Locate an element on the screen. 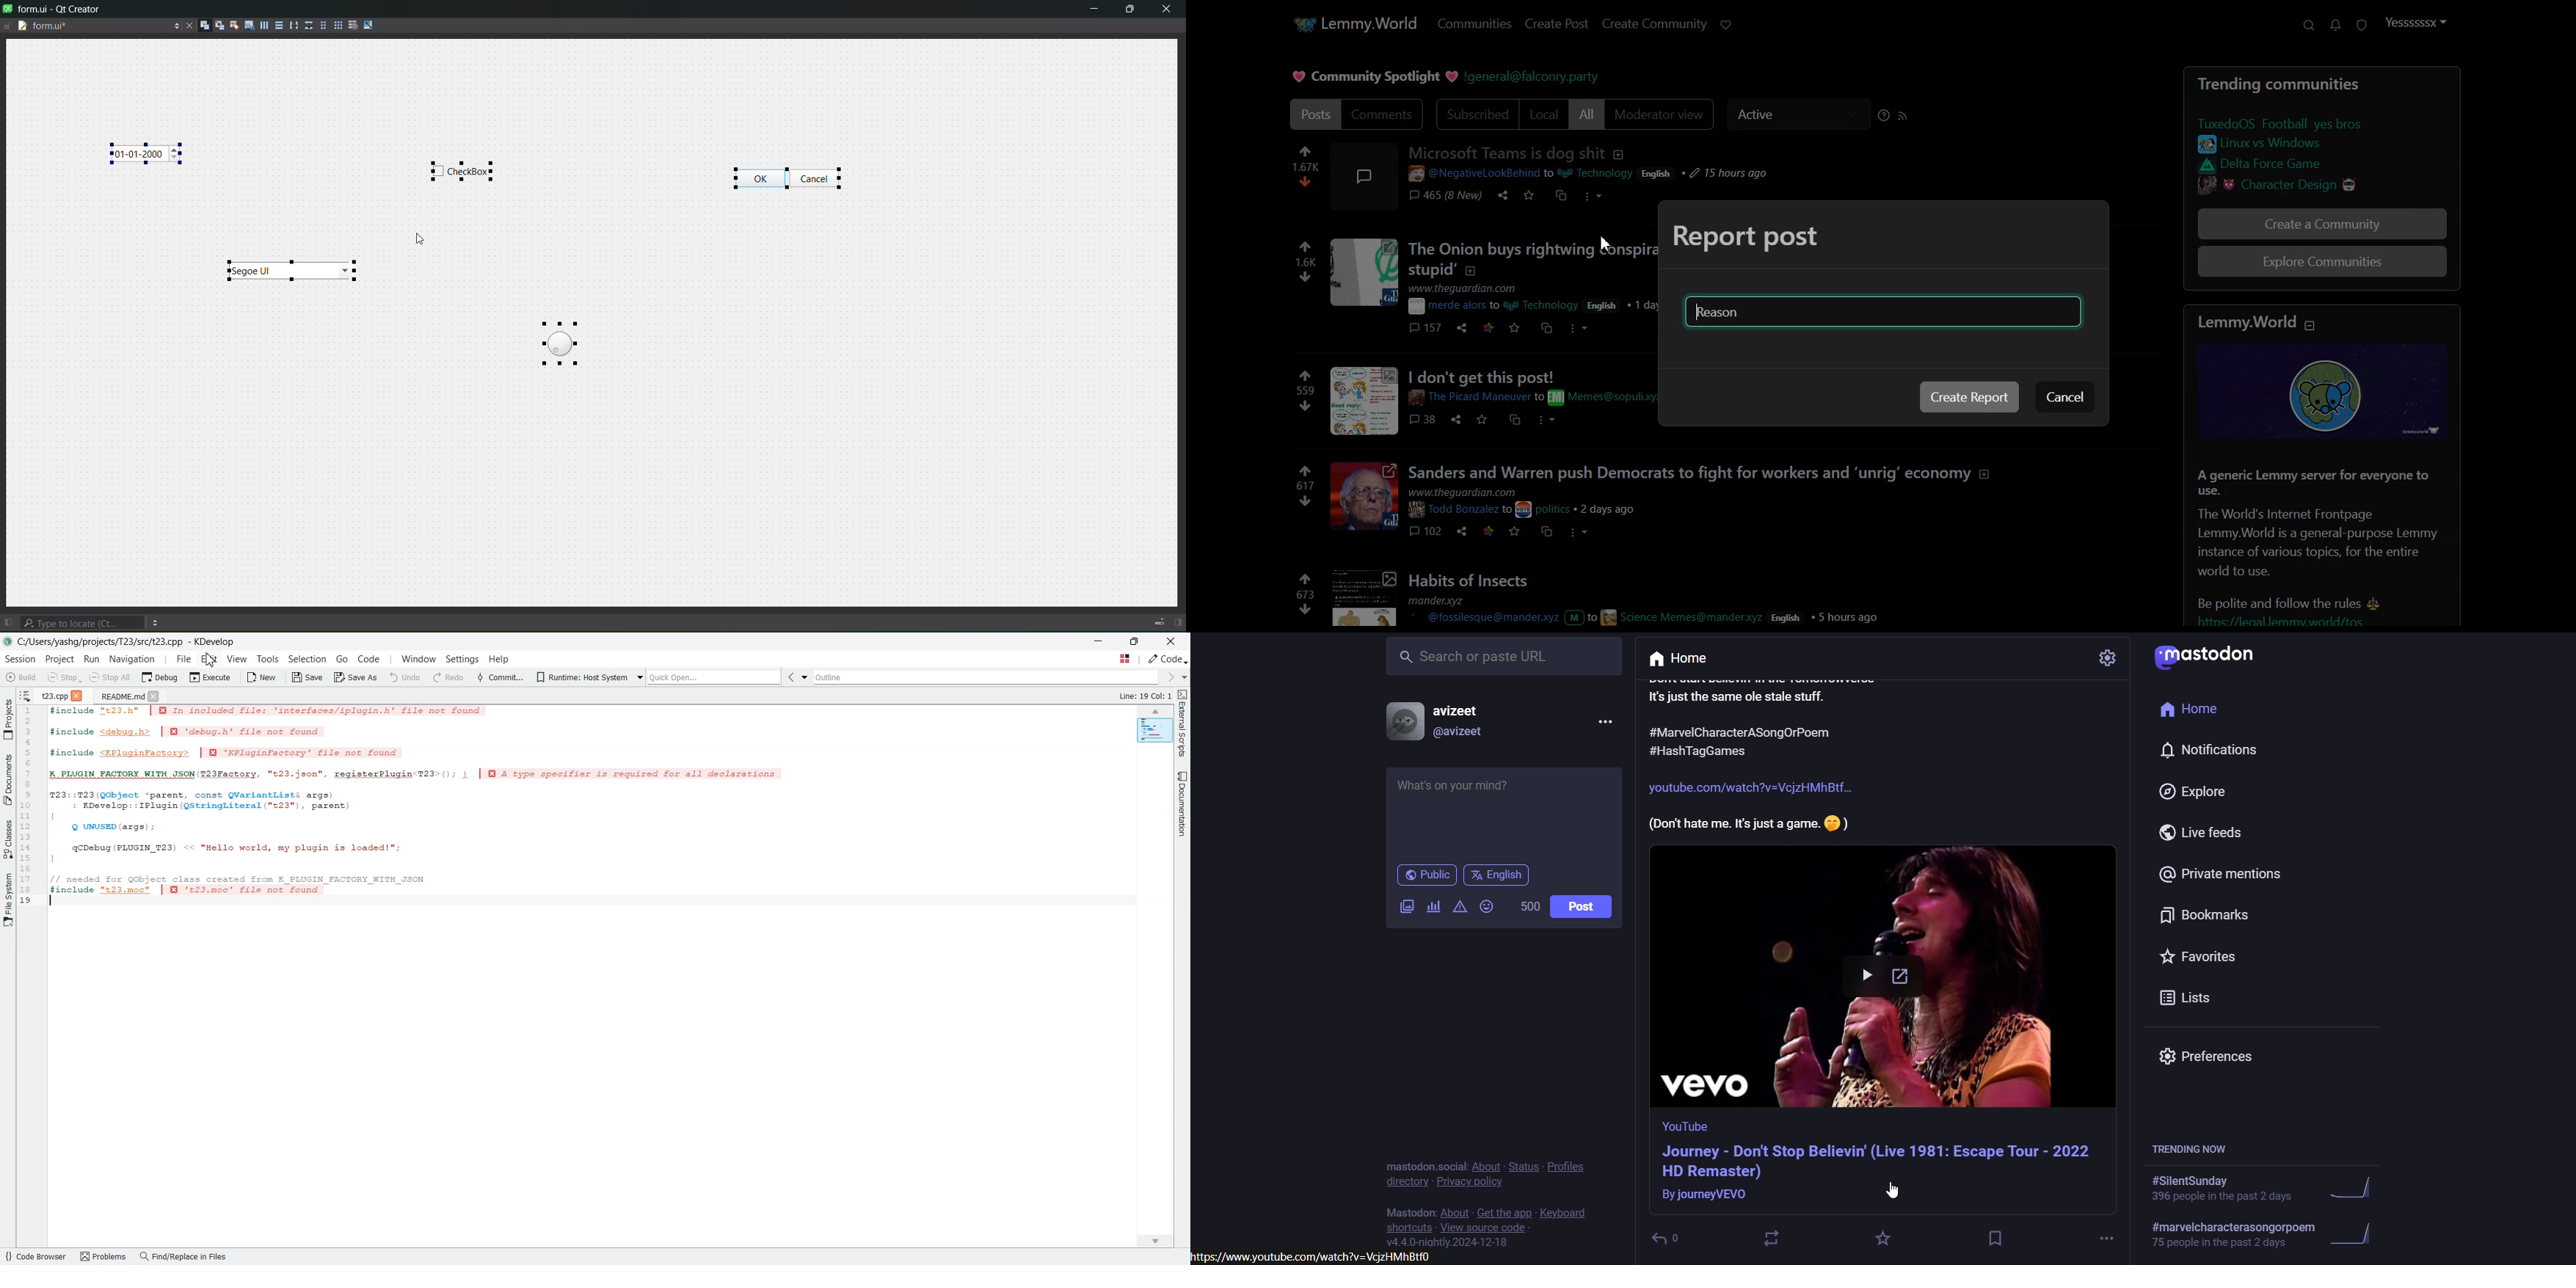 The image size is (2576, 1288). show right sidebar is located at coordinates (1179, 623).